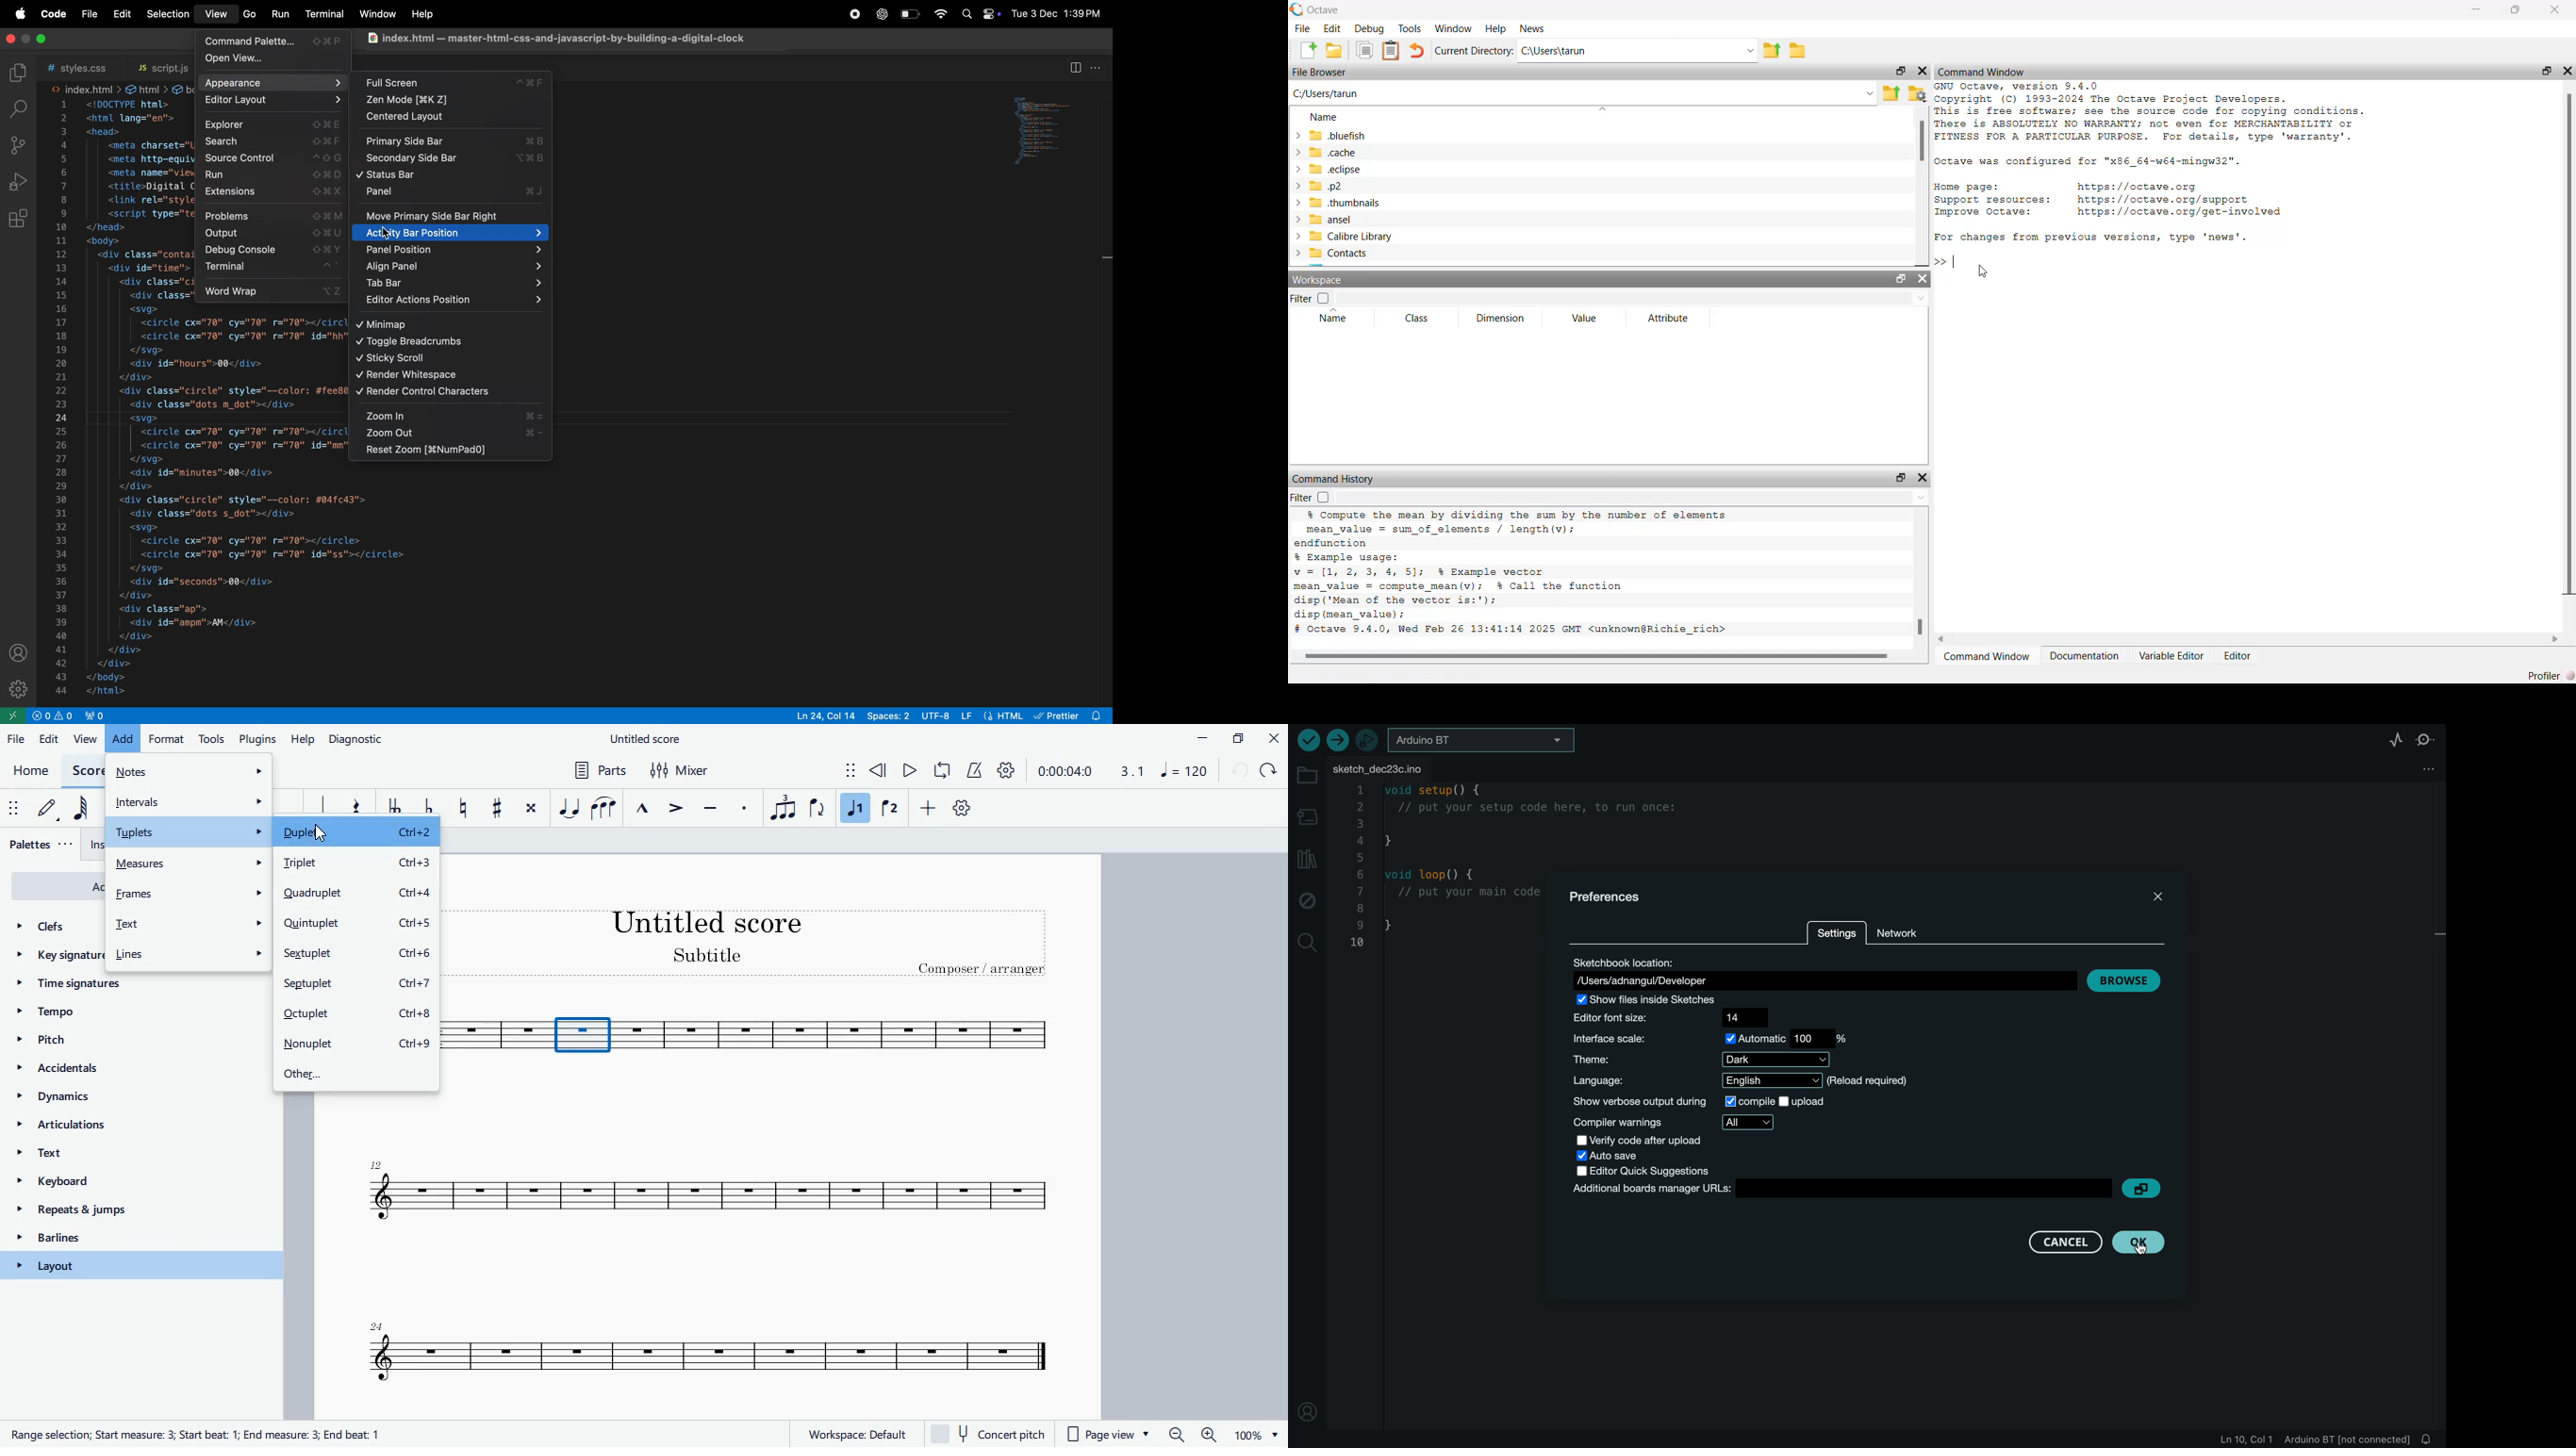 The height and width of the screenshot is (1456, 2576). I want to click on toggle double flat, so click(393, 810).